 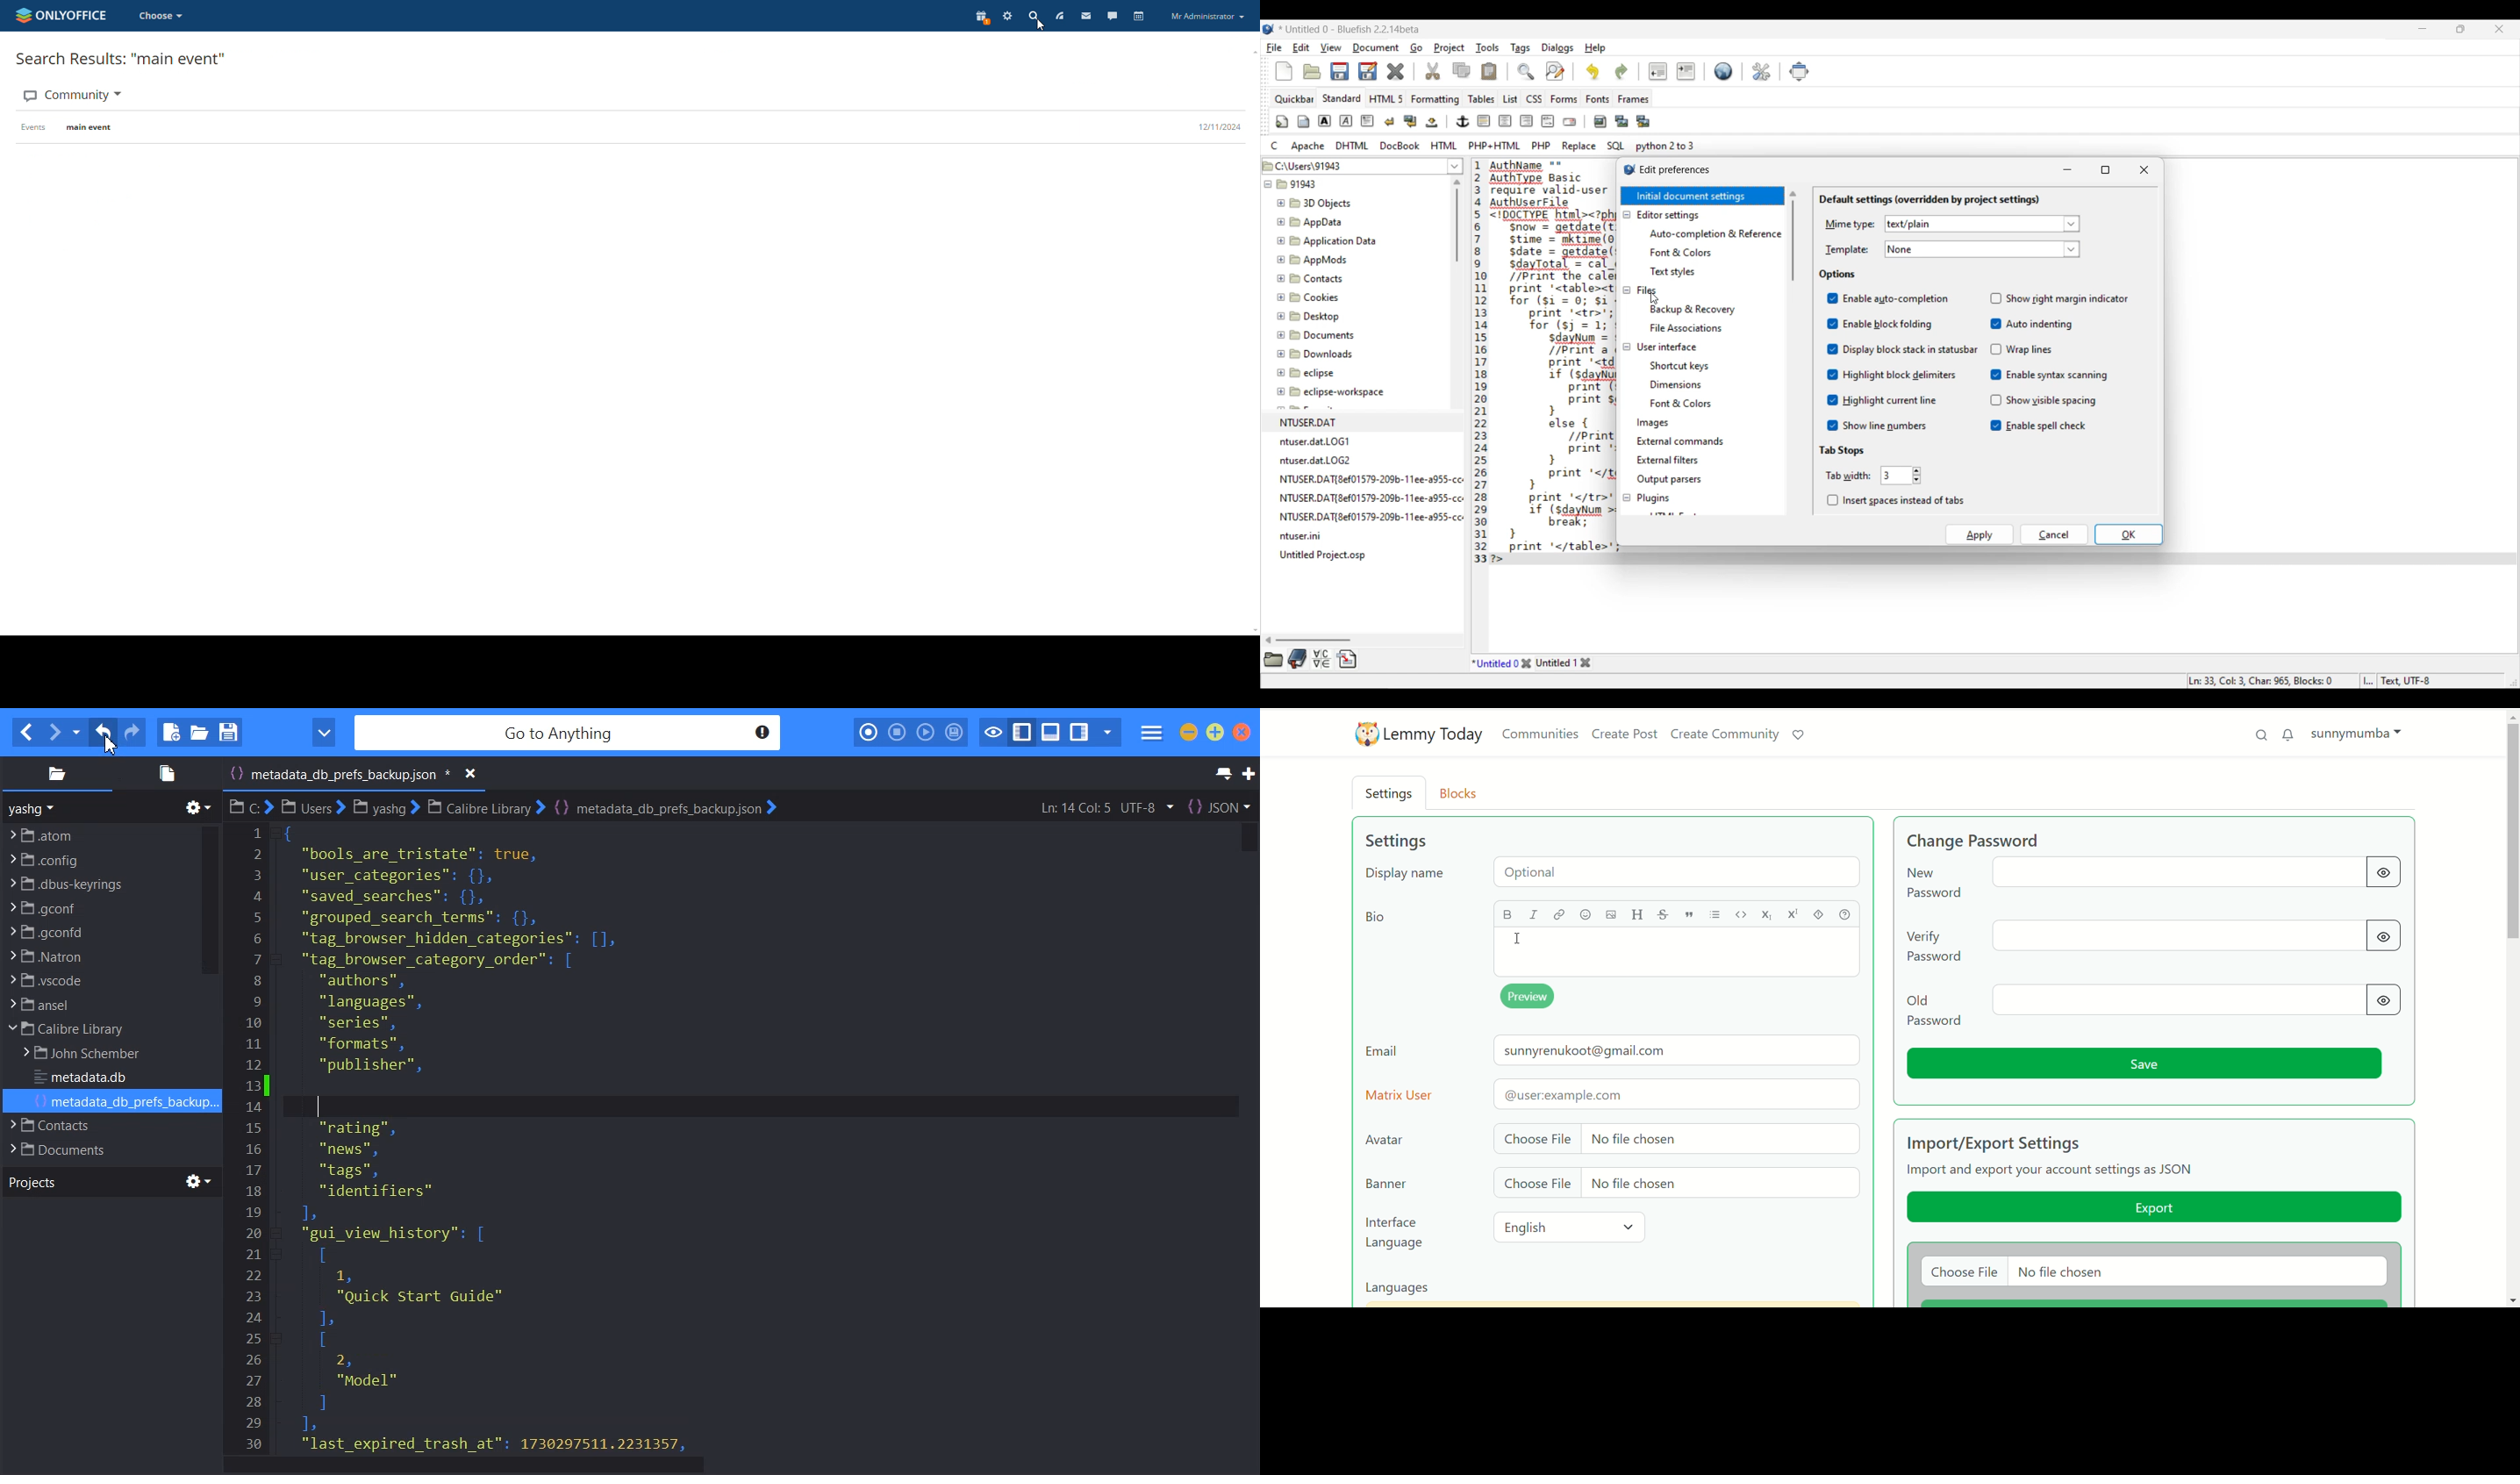 I want to click on metadata_db_pref_bakup .json, so click(x=350, y=776).